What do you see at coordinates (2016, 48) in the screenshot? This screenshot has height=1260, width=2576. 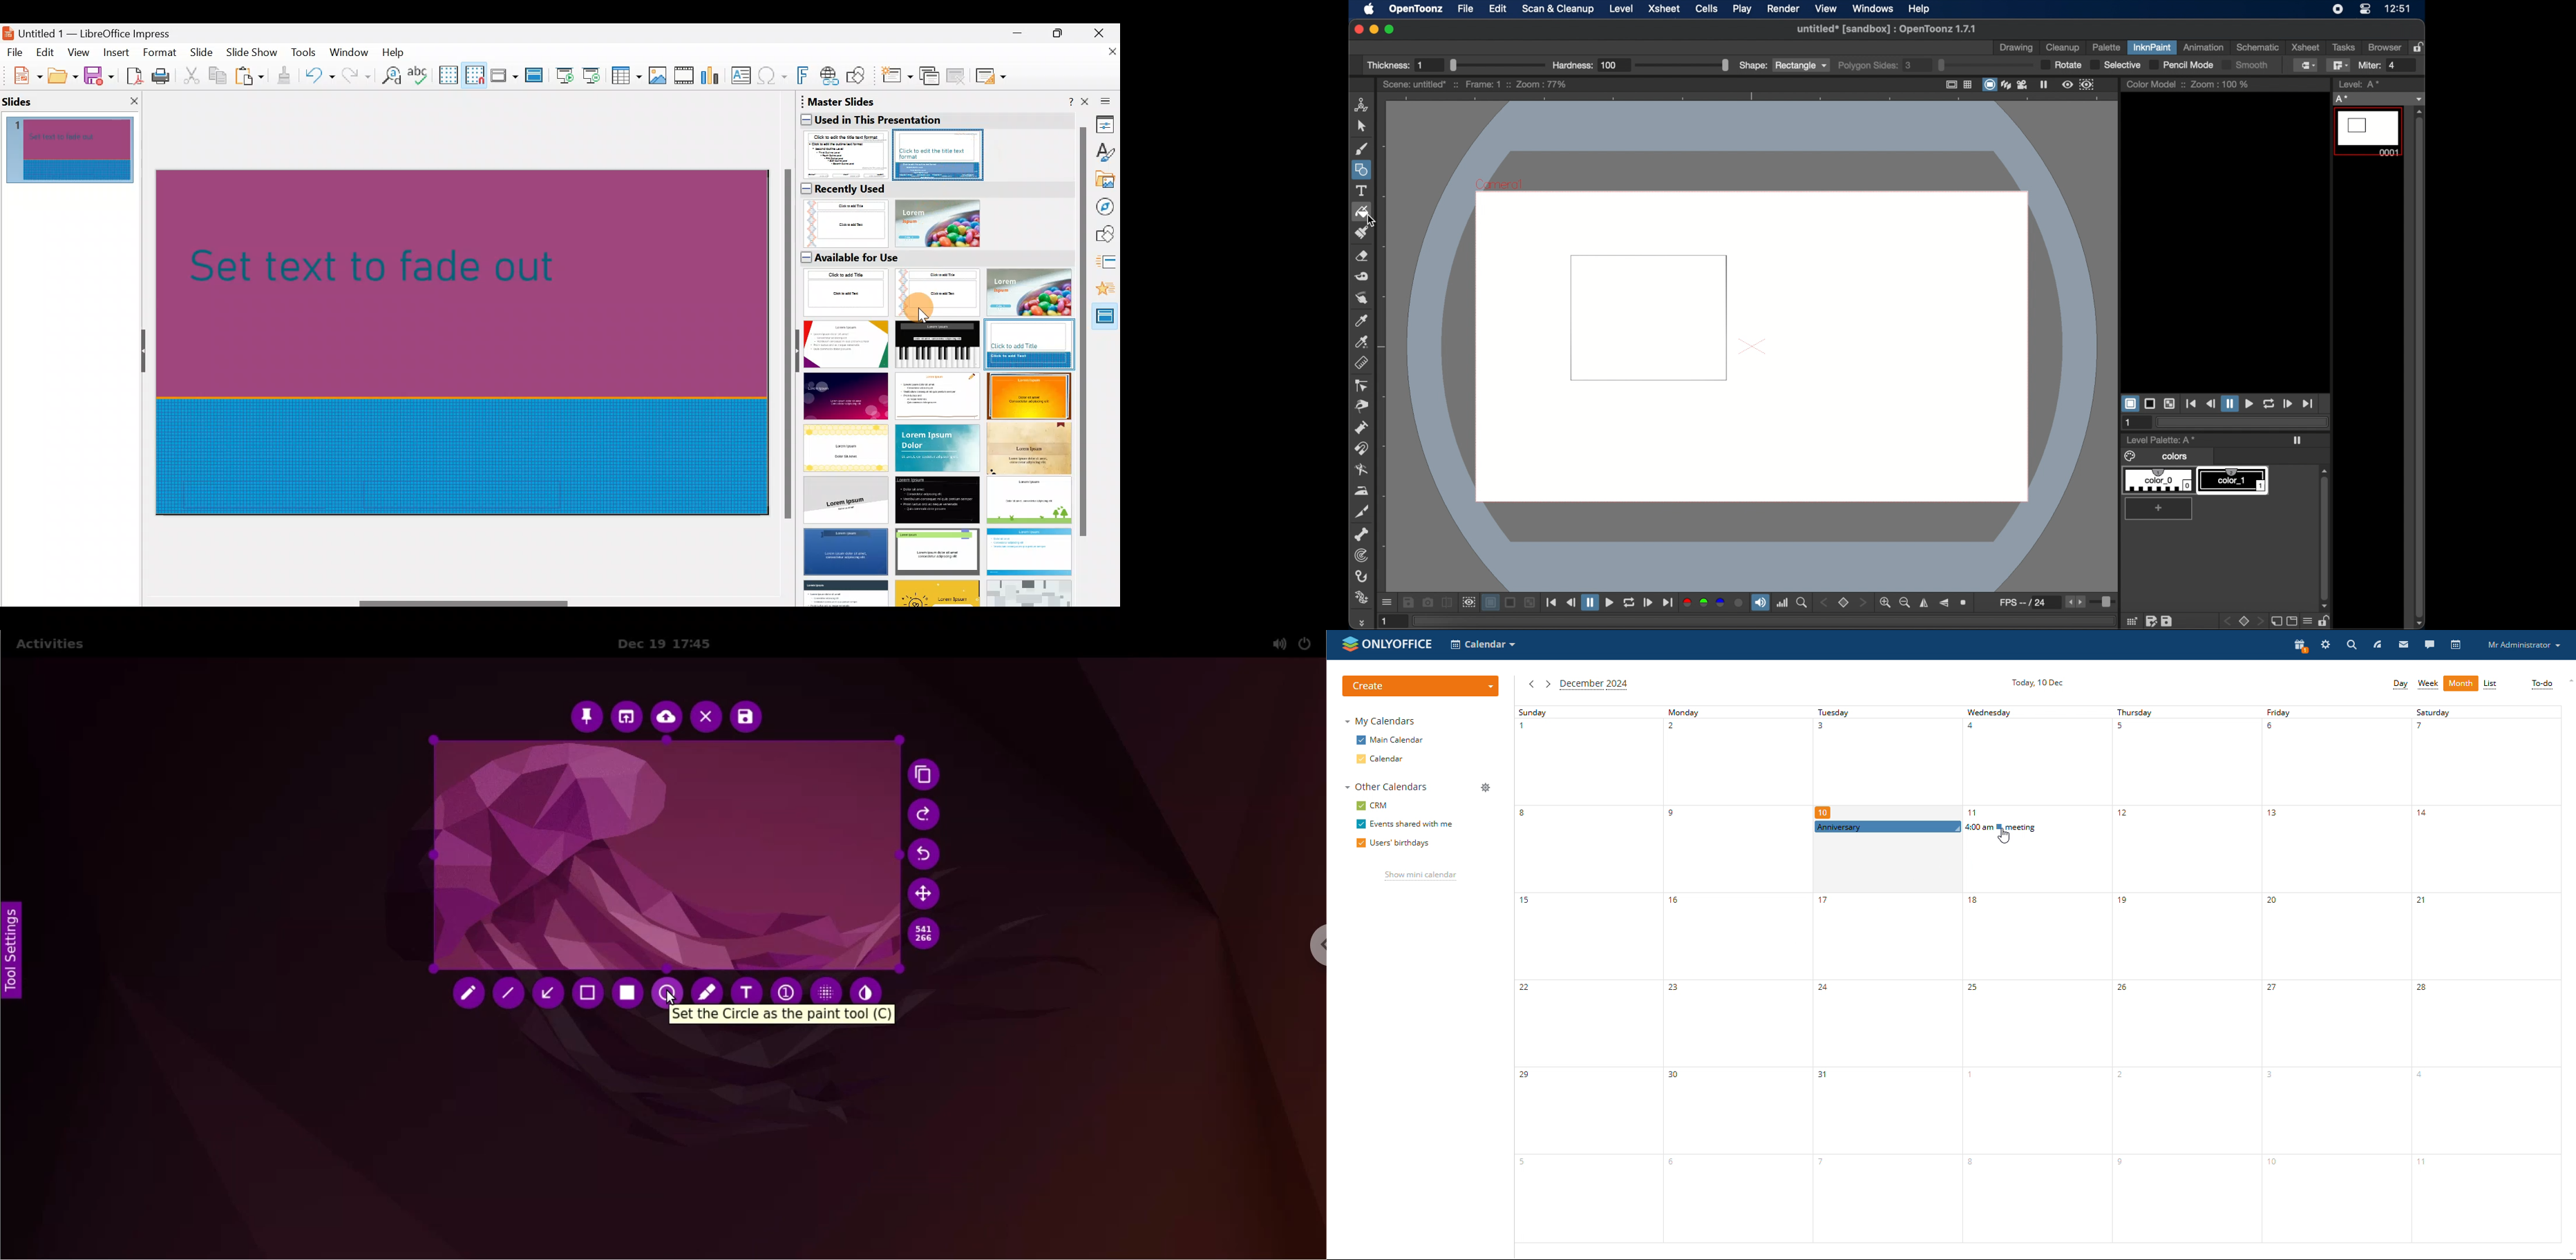 I see `drawing` at bounding box center [2016, 48].